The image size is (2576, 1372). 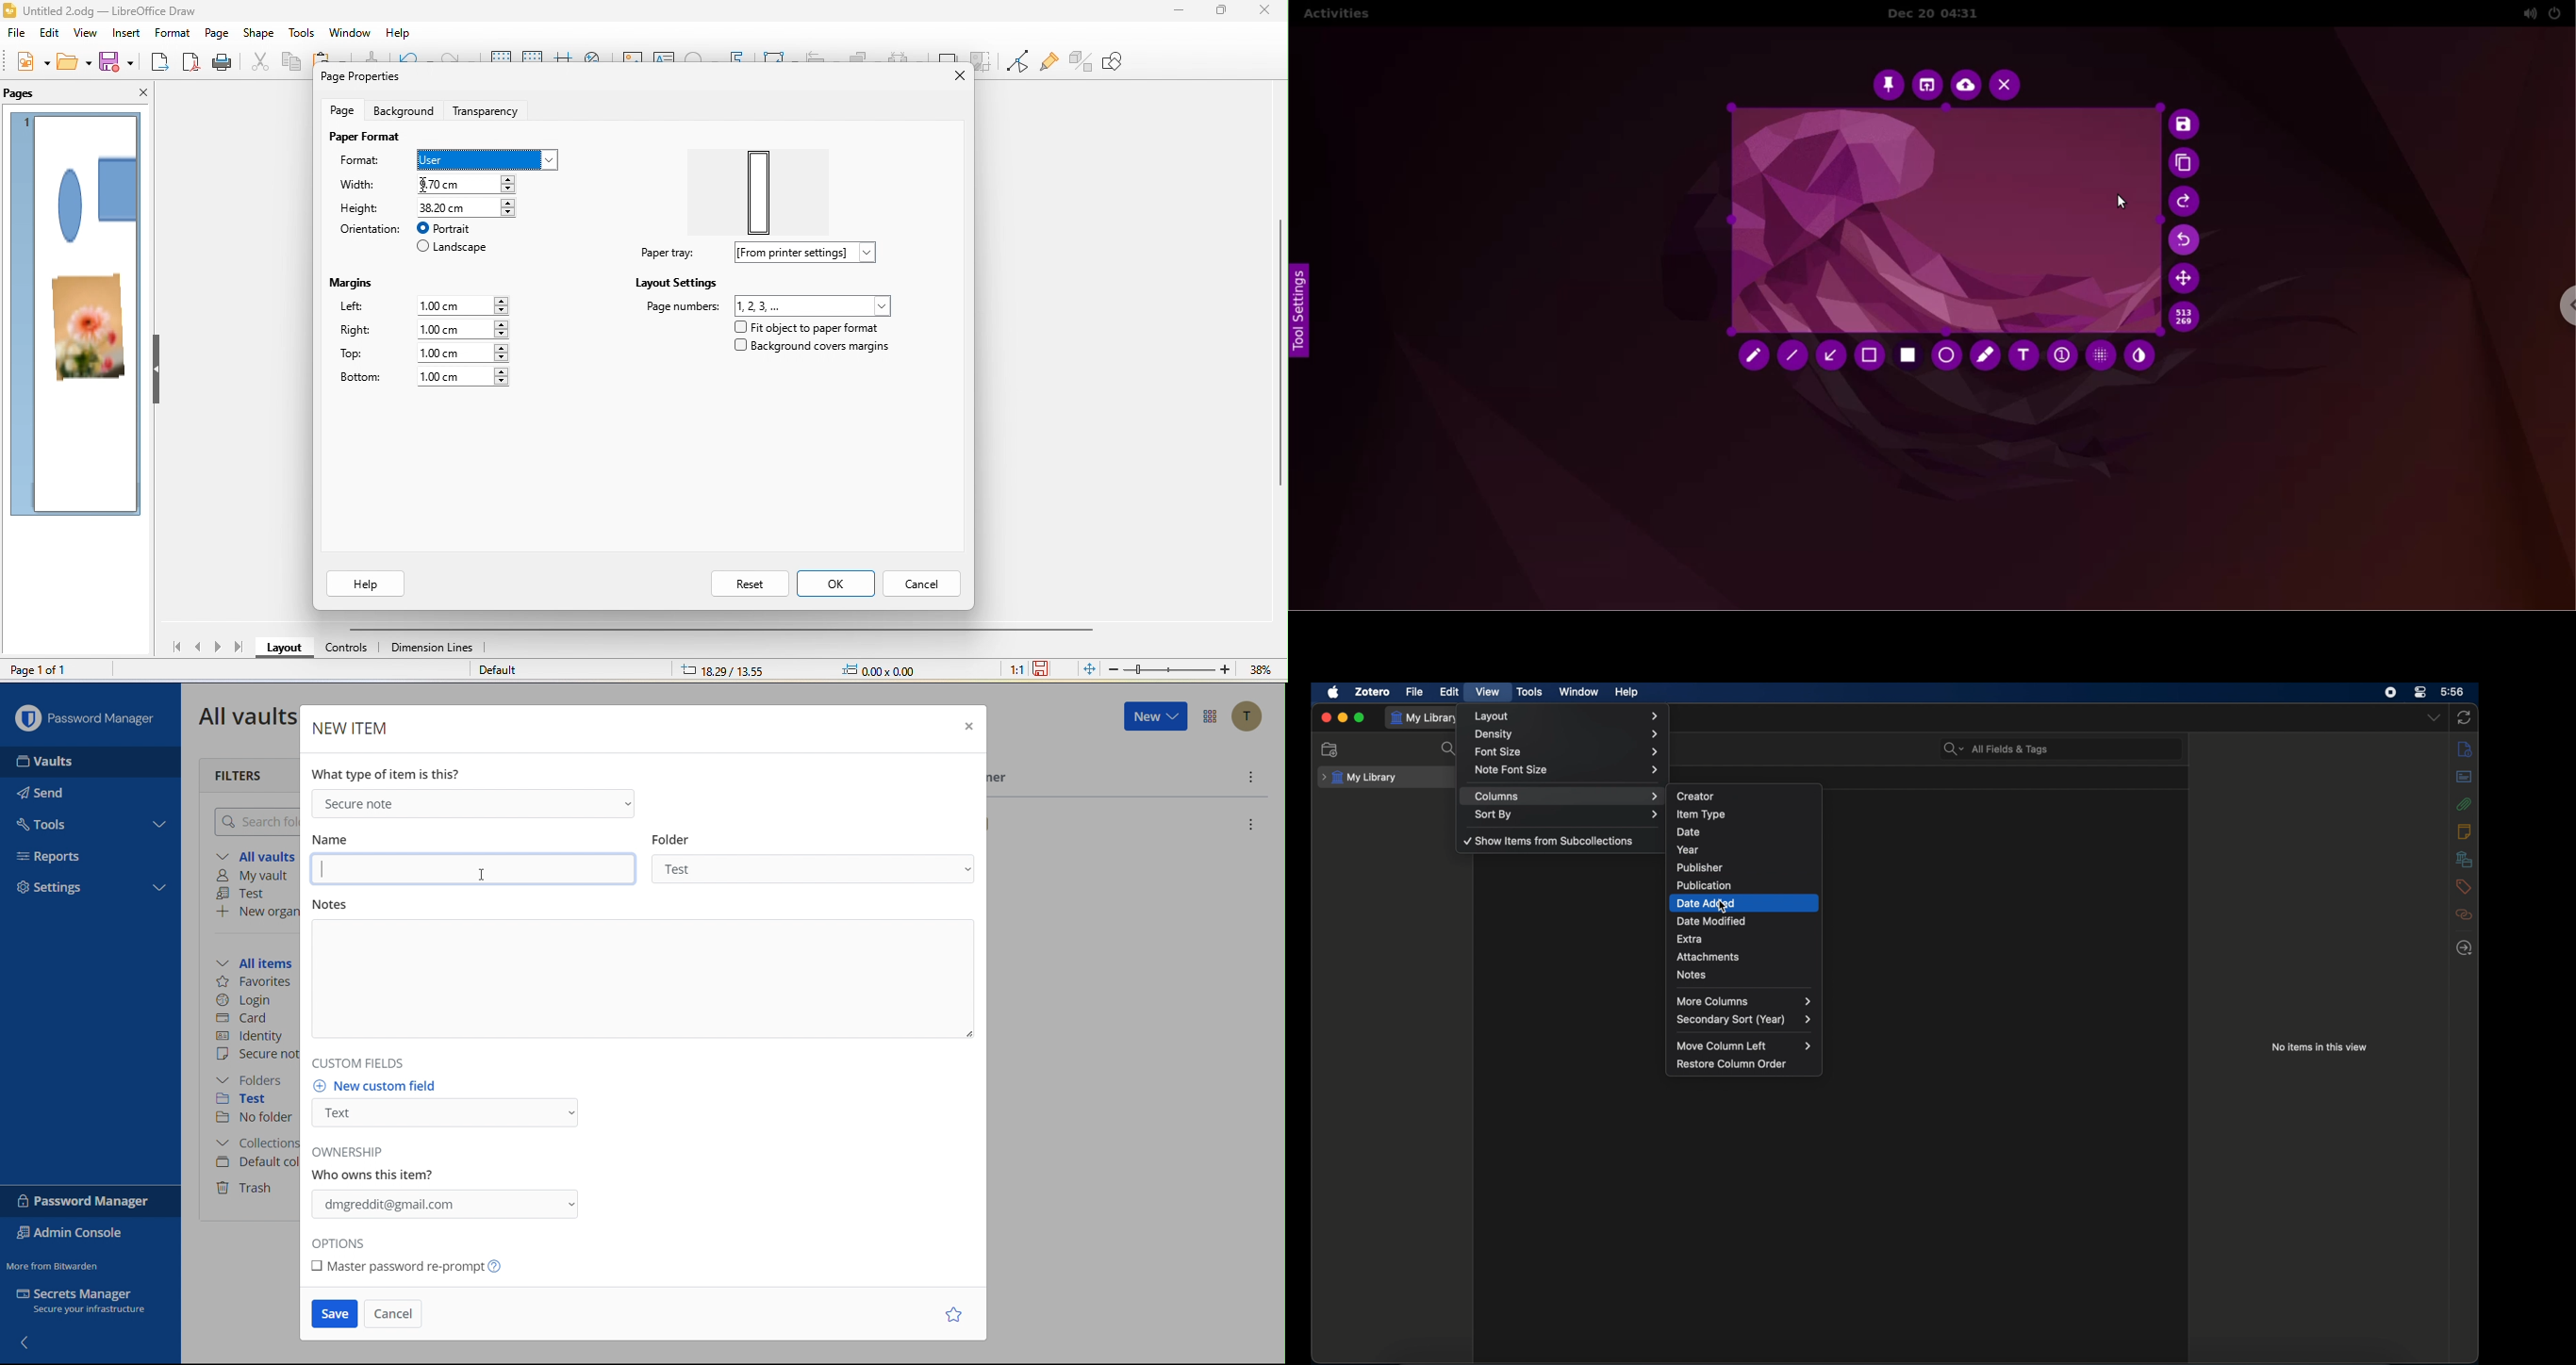 I want to click on publication, so click(x=1744, y=883).